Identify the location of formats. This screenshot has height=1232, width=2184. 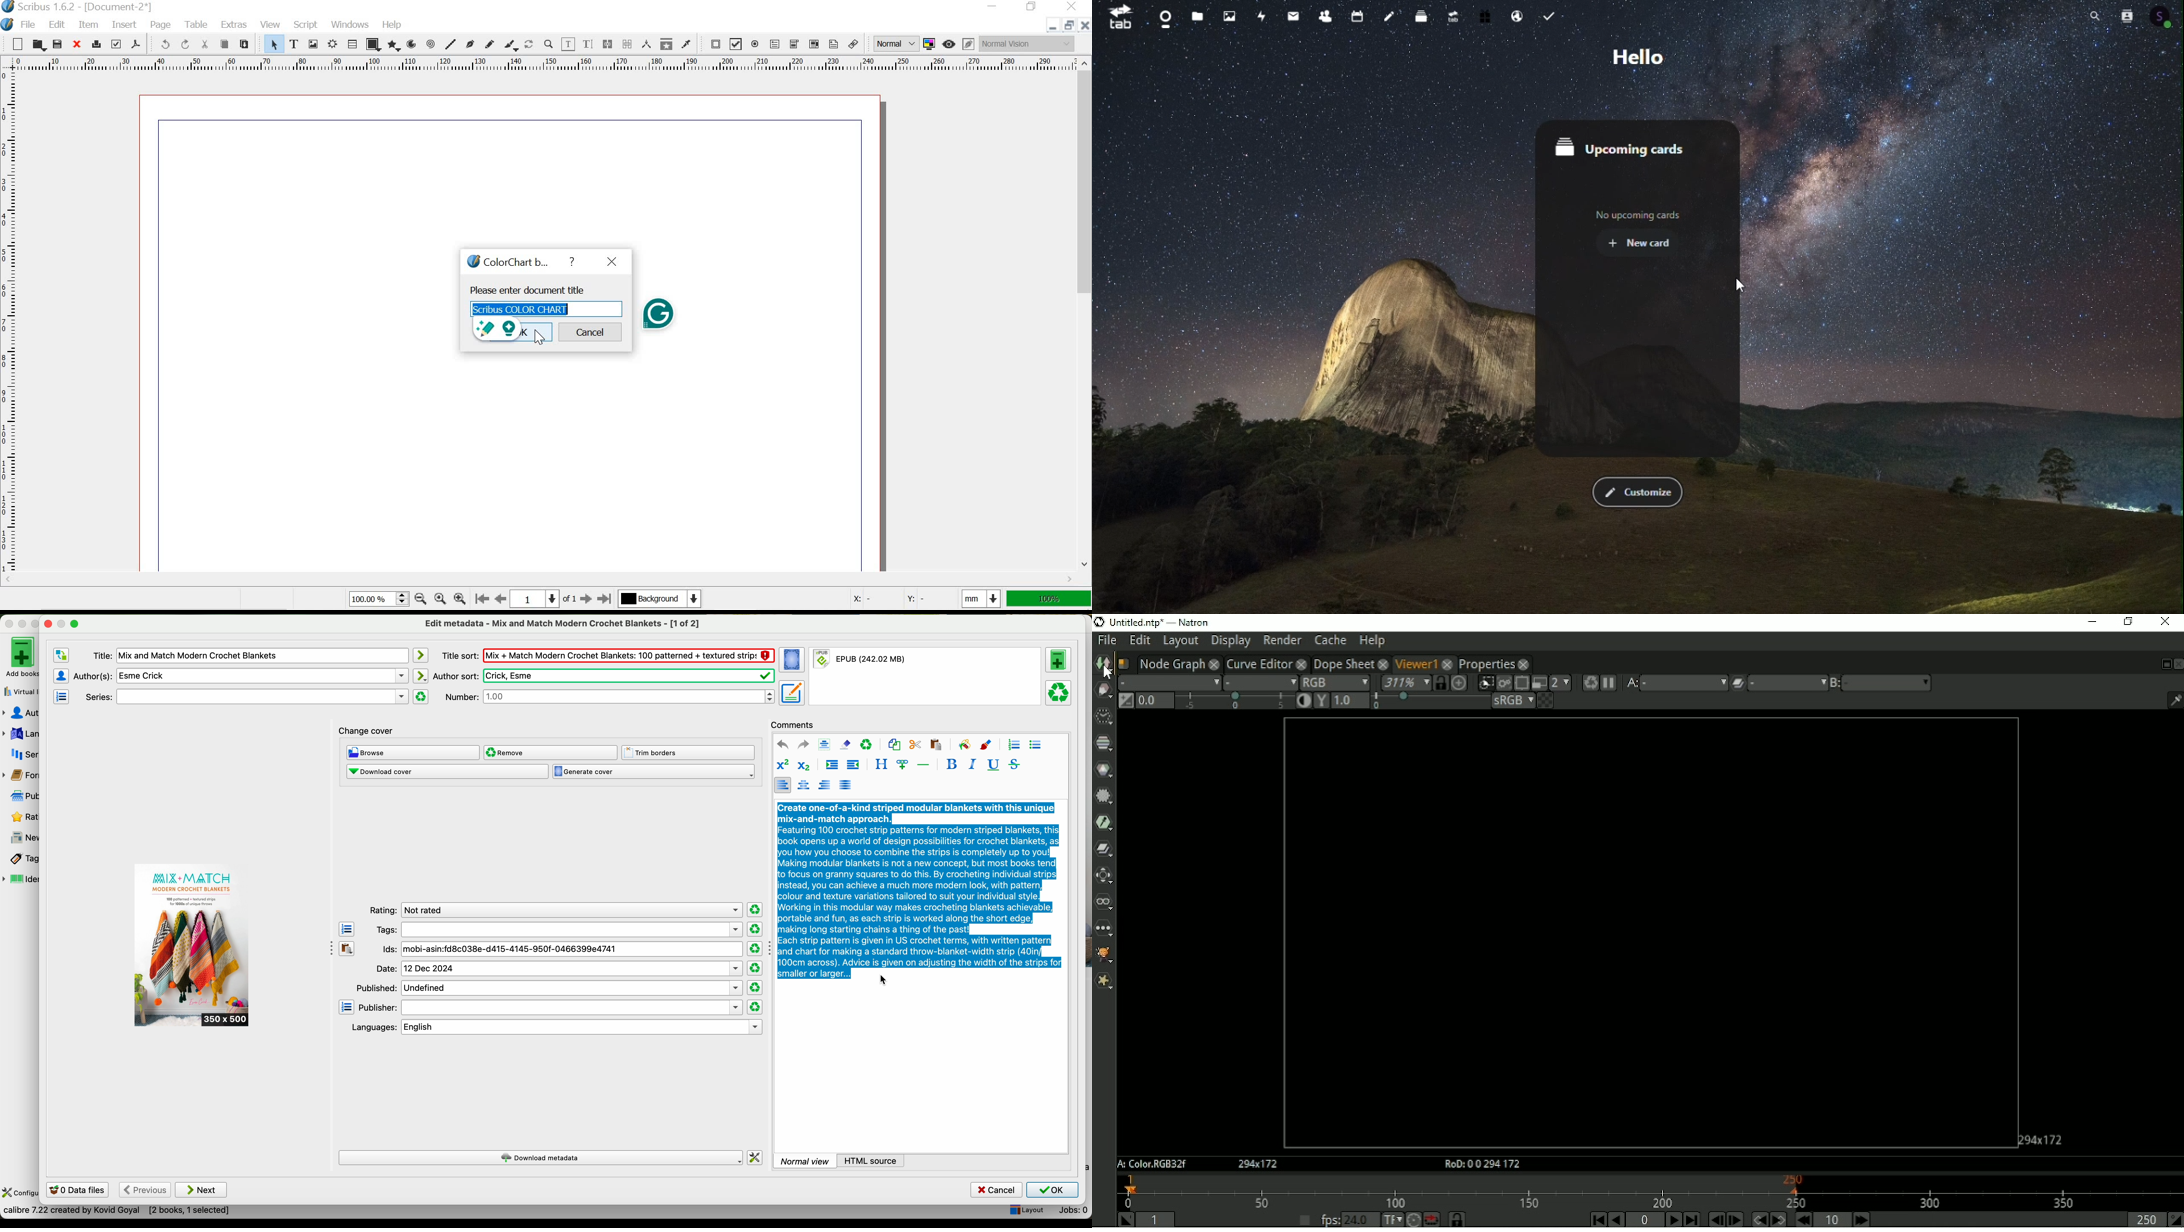
(19, 776).